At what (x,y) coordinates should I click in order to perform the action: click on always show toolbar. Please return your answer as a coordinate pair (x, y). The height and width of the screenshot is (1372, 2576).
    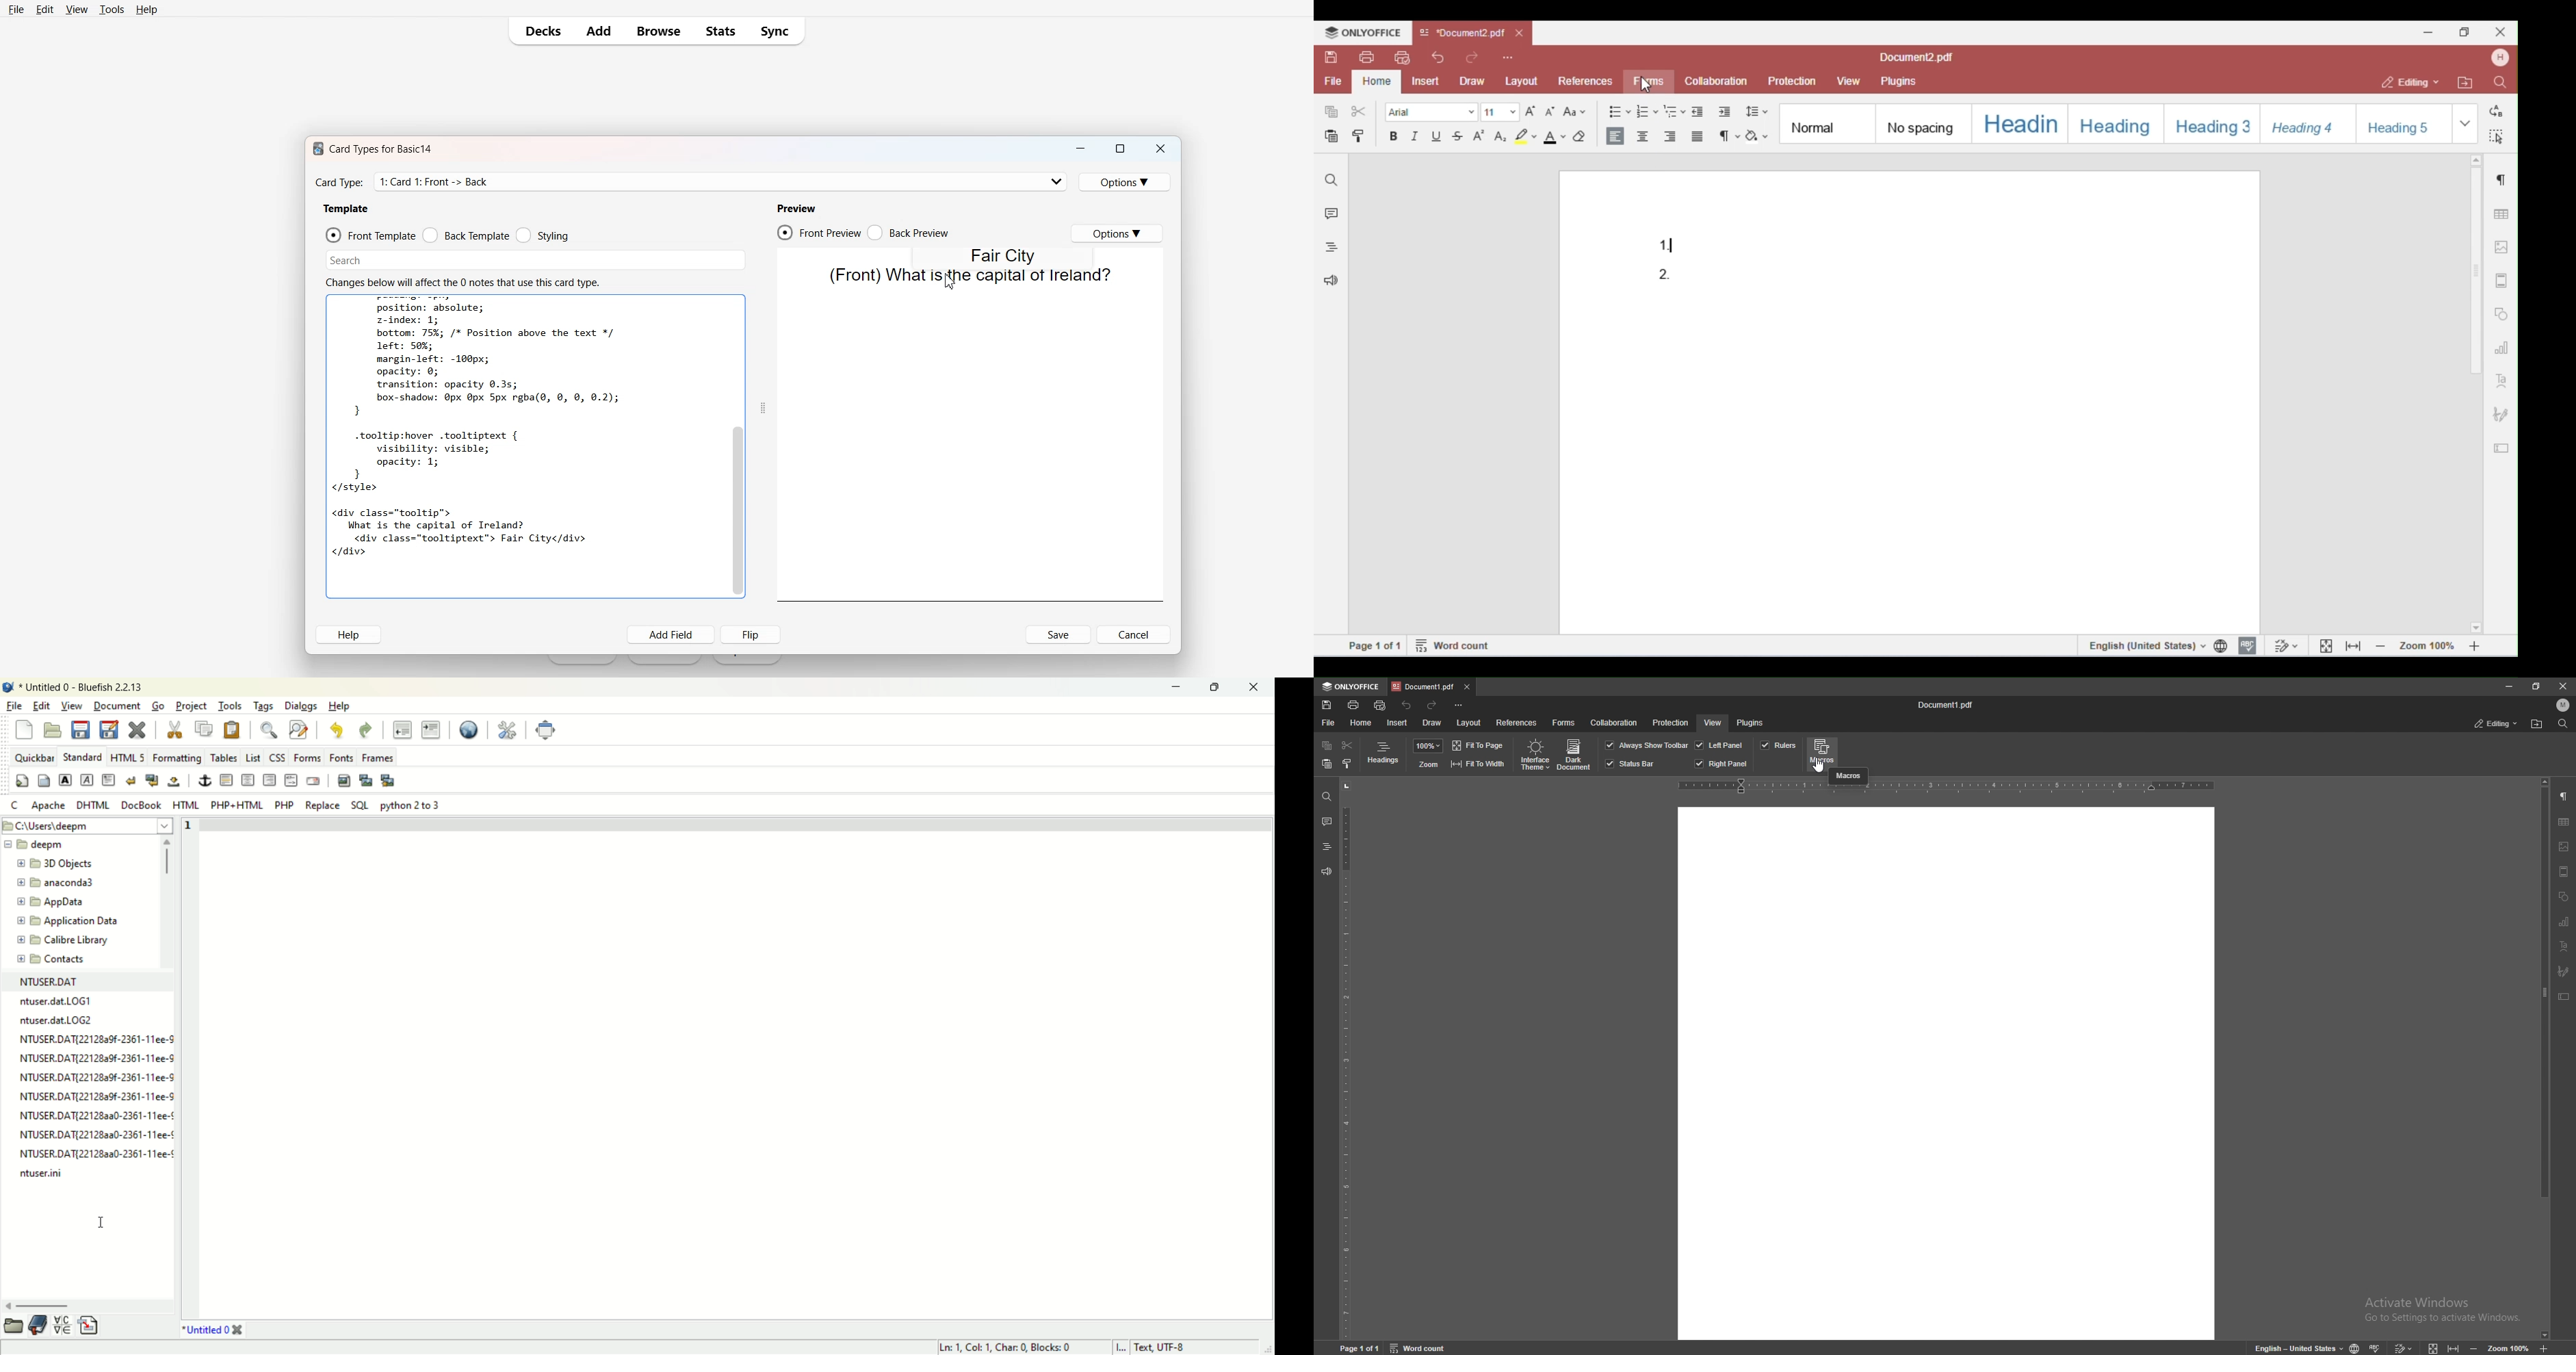
    Looking at the image, I should click on (1647, 745).